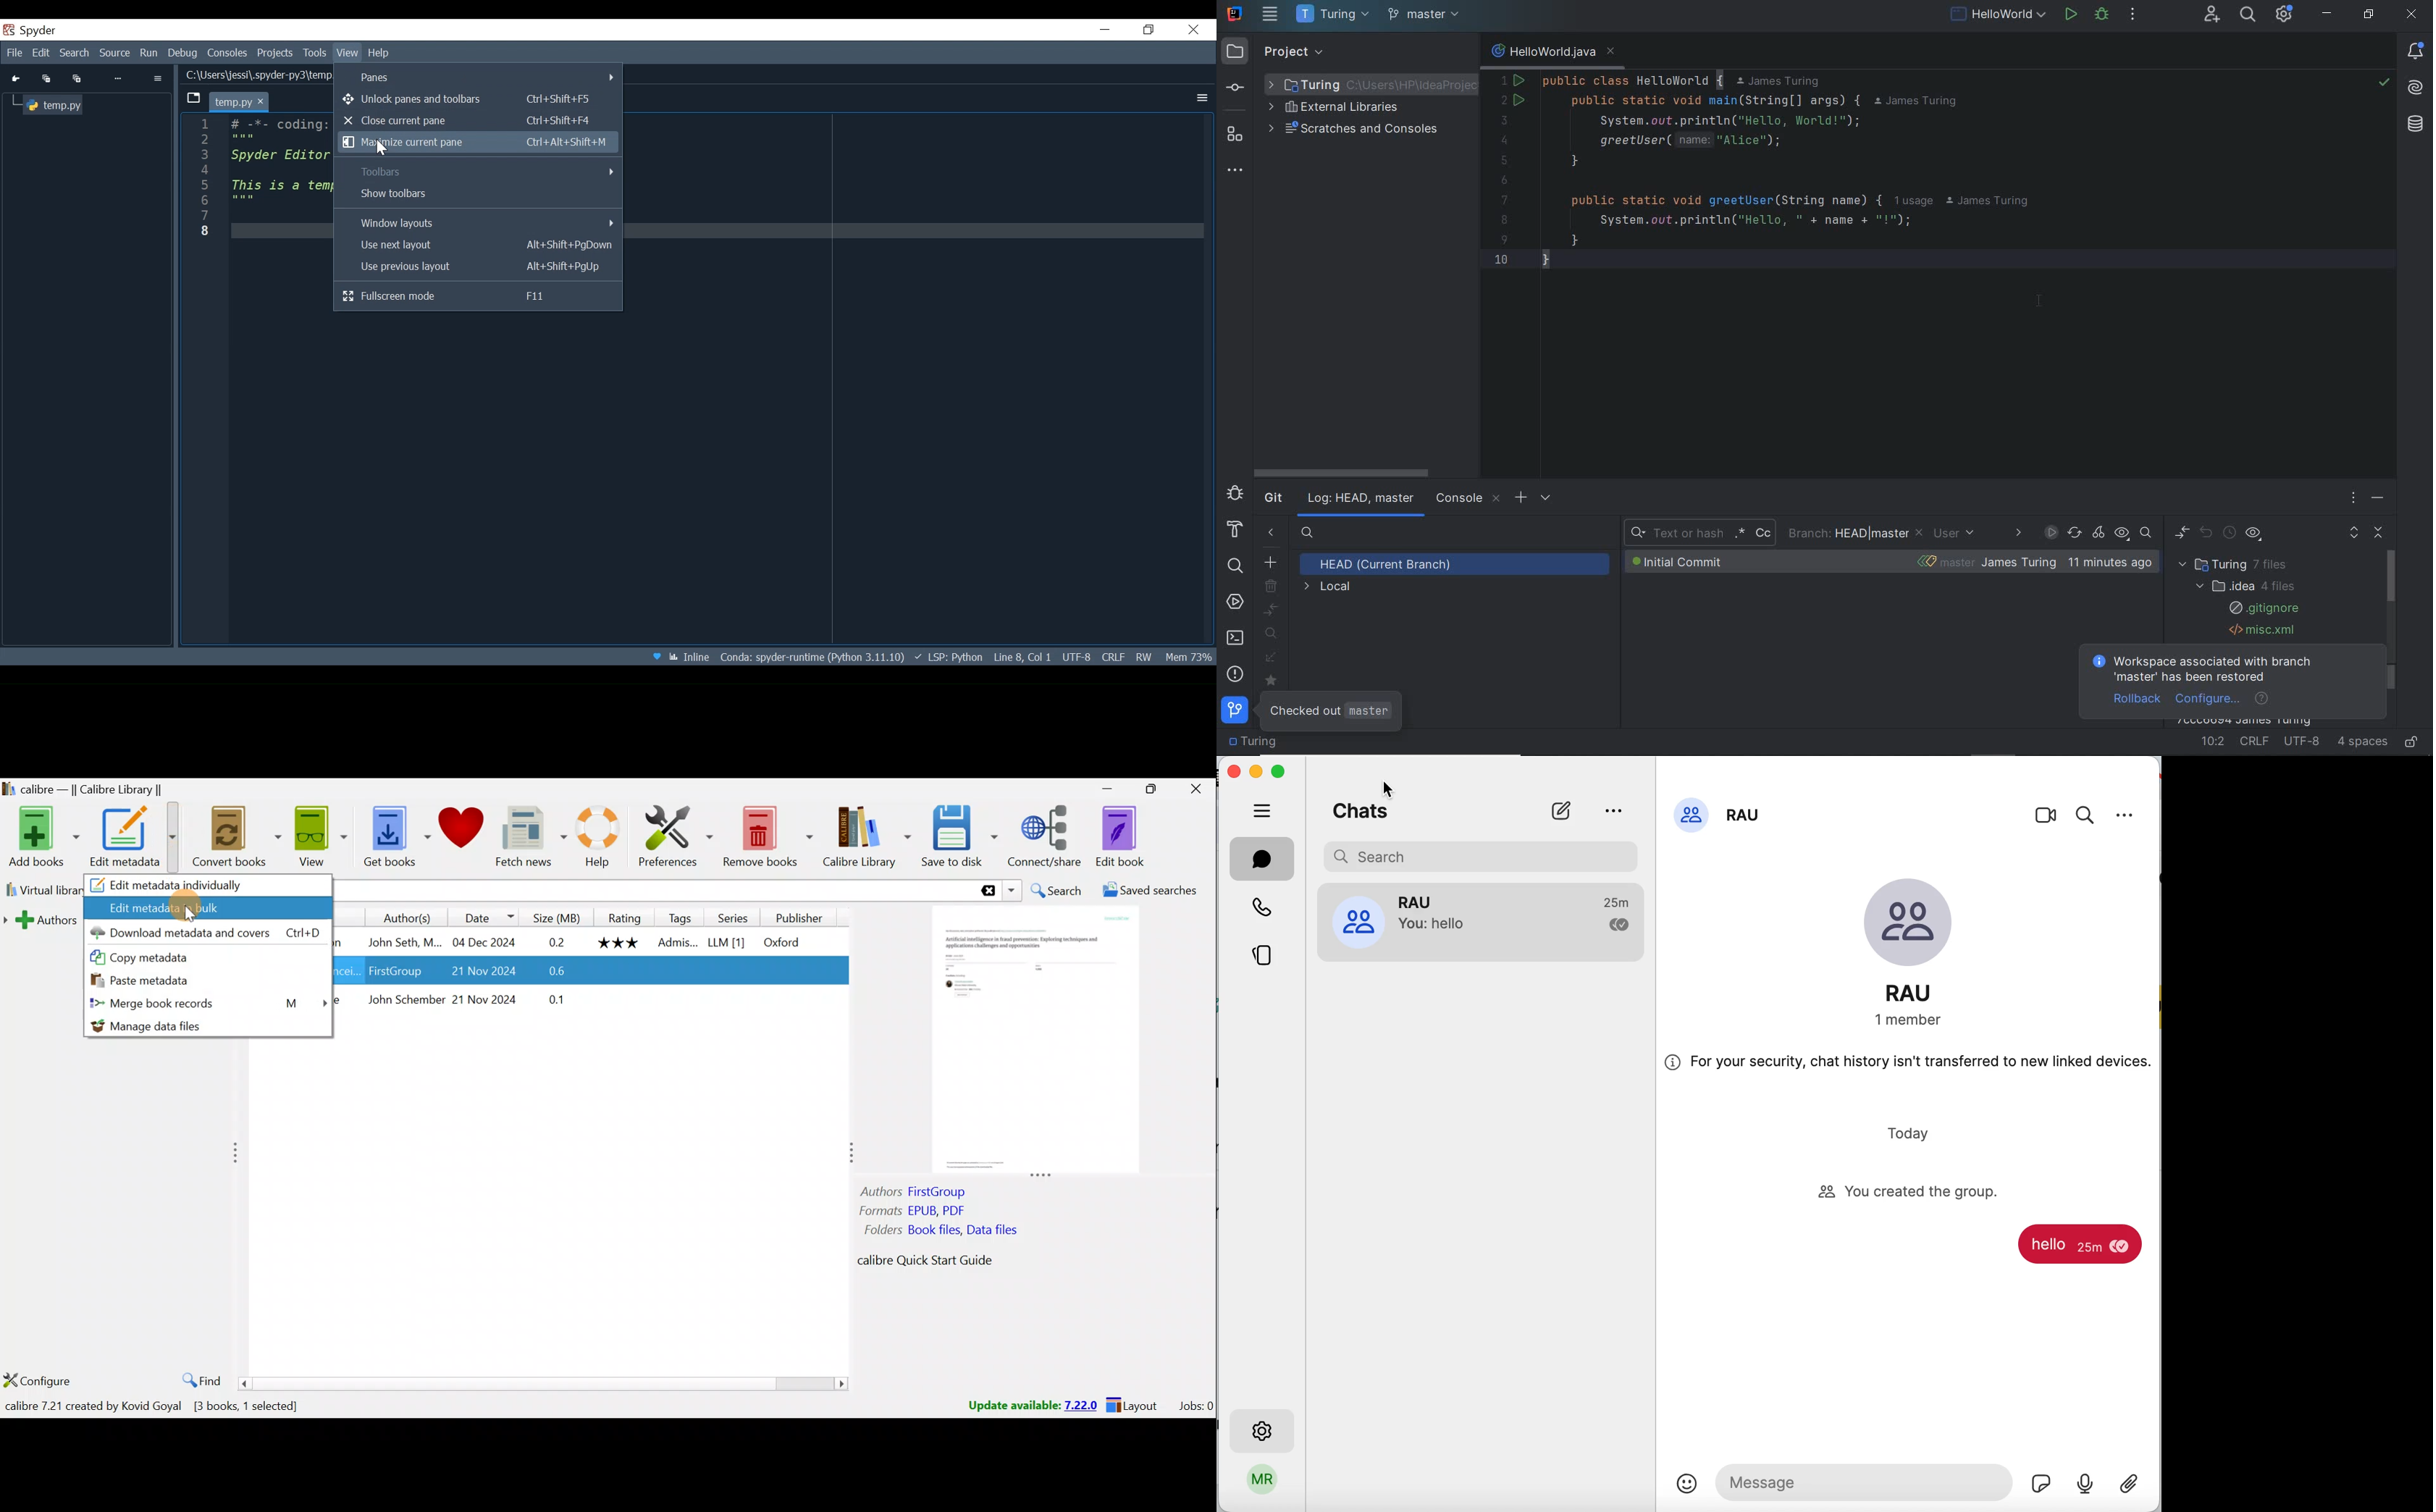  Describe the element at coordinates (1195, 30) in the screenshot. I see `Close` at that location.